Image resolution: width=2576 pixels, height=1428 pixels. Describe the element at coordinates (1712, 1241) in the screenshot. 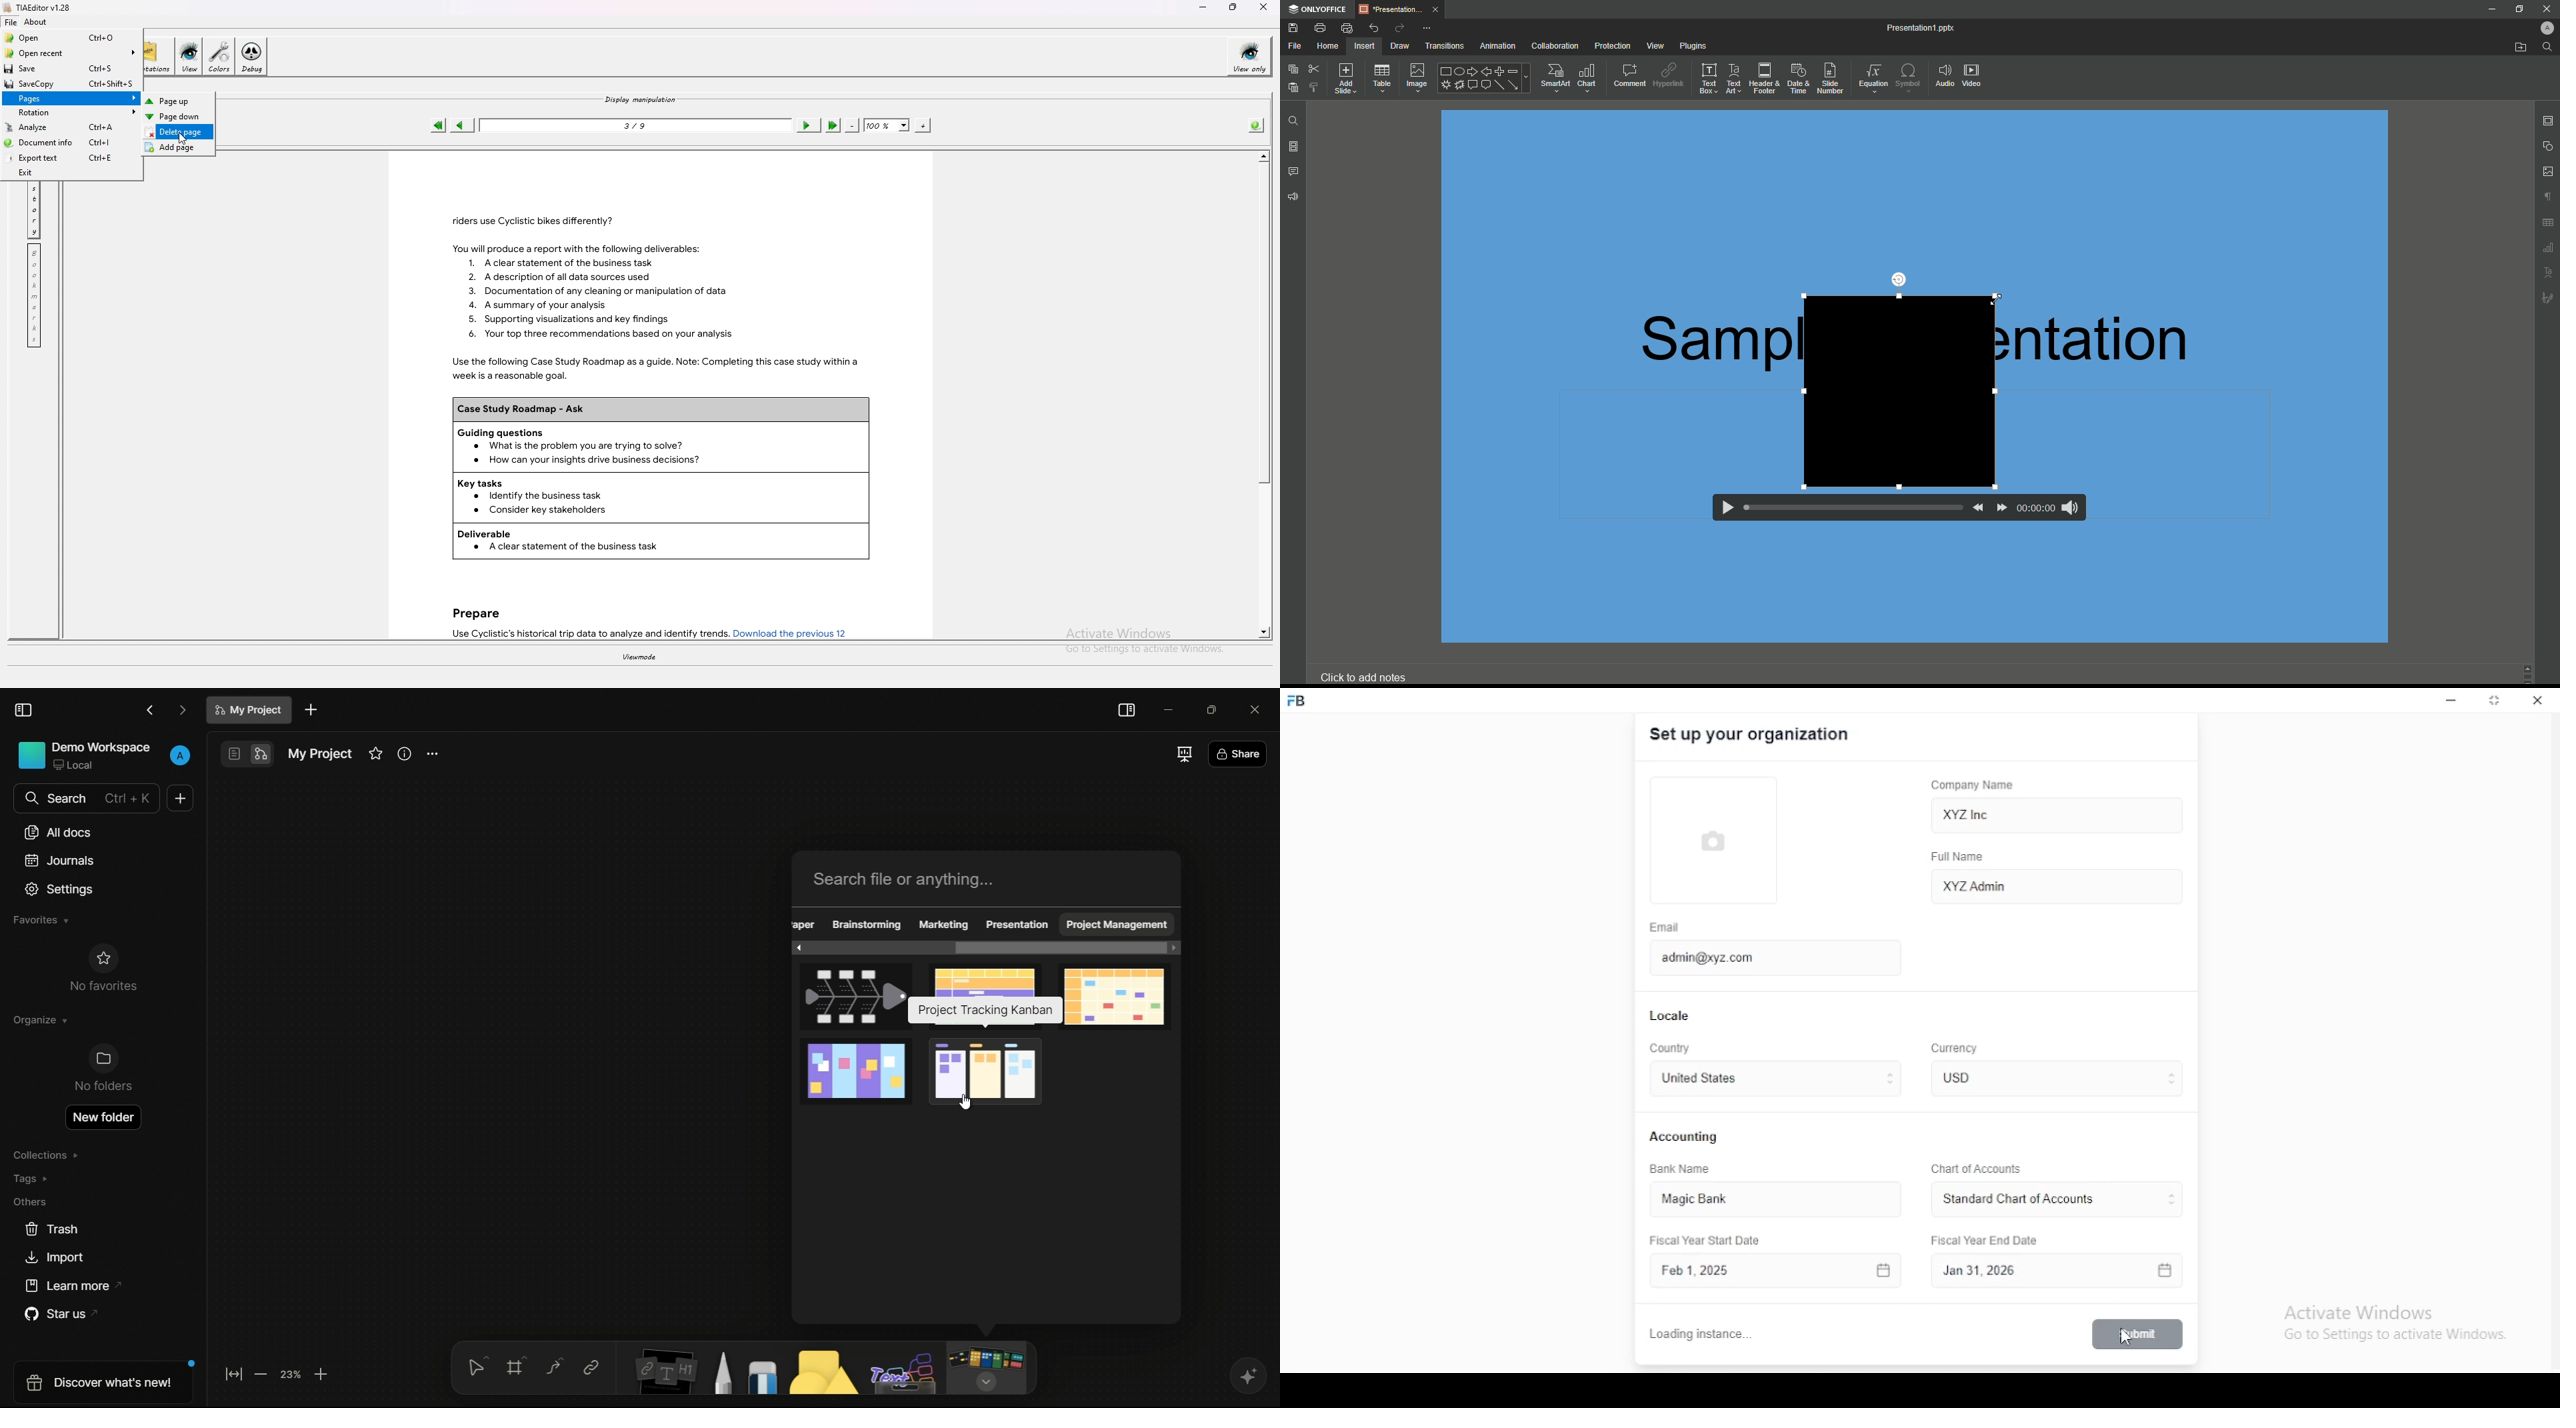

I see `Fiscal Year Start Date` at that location.